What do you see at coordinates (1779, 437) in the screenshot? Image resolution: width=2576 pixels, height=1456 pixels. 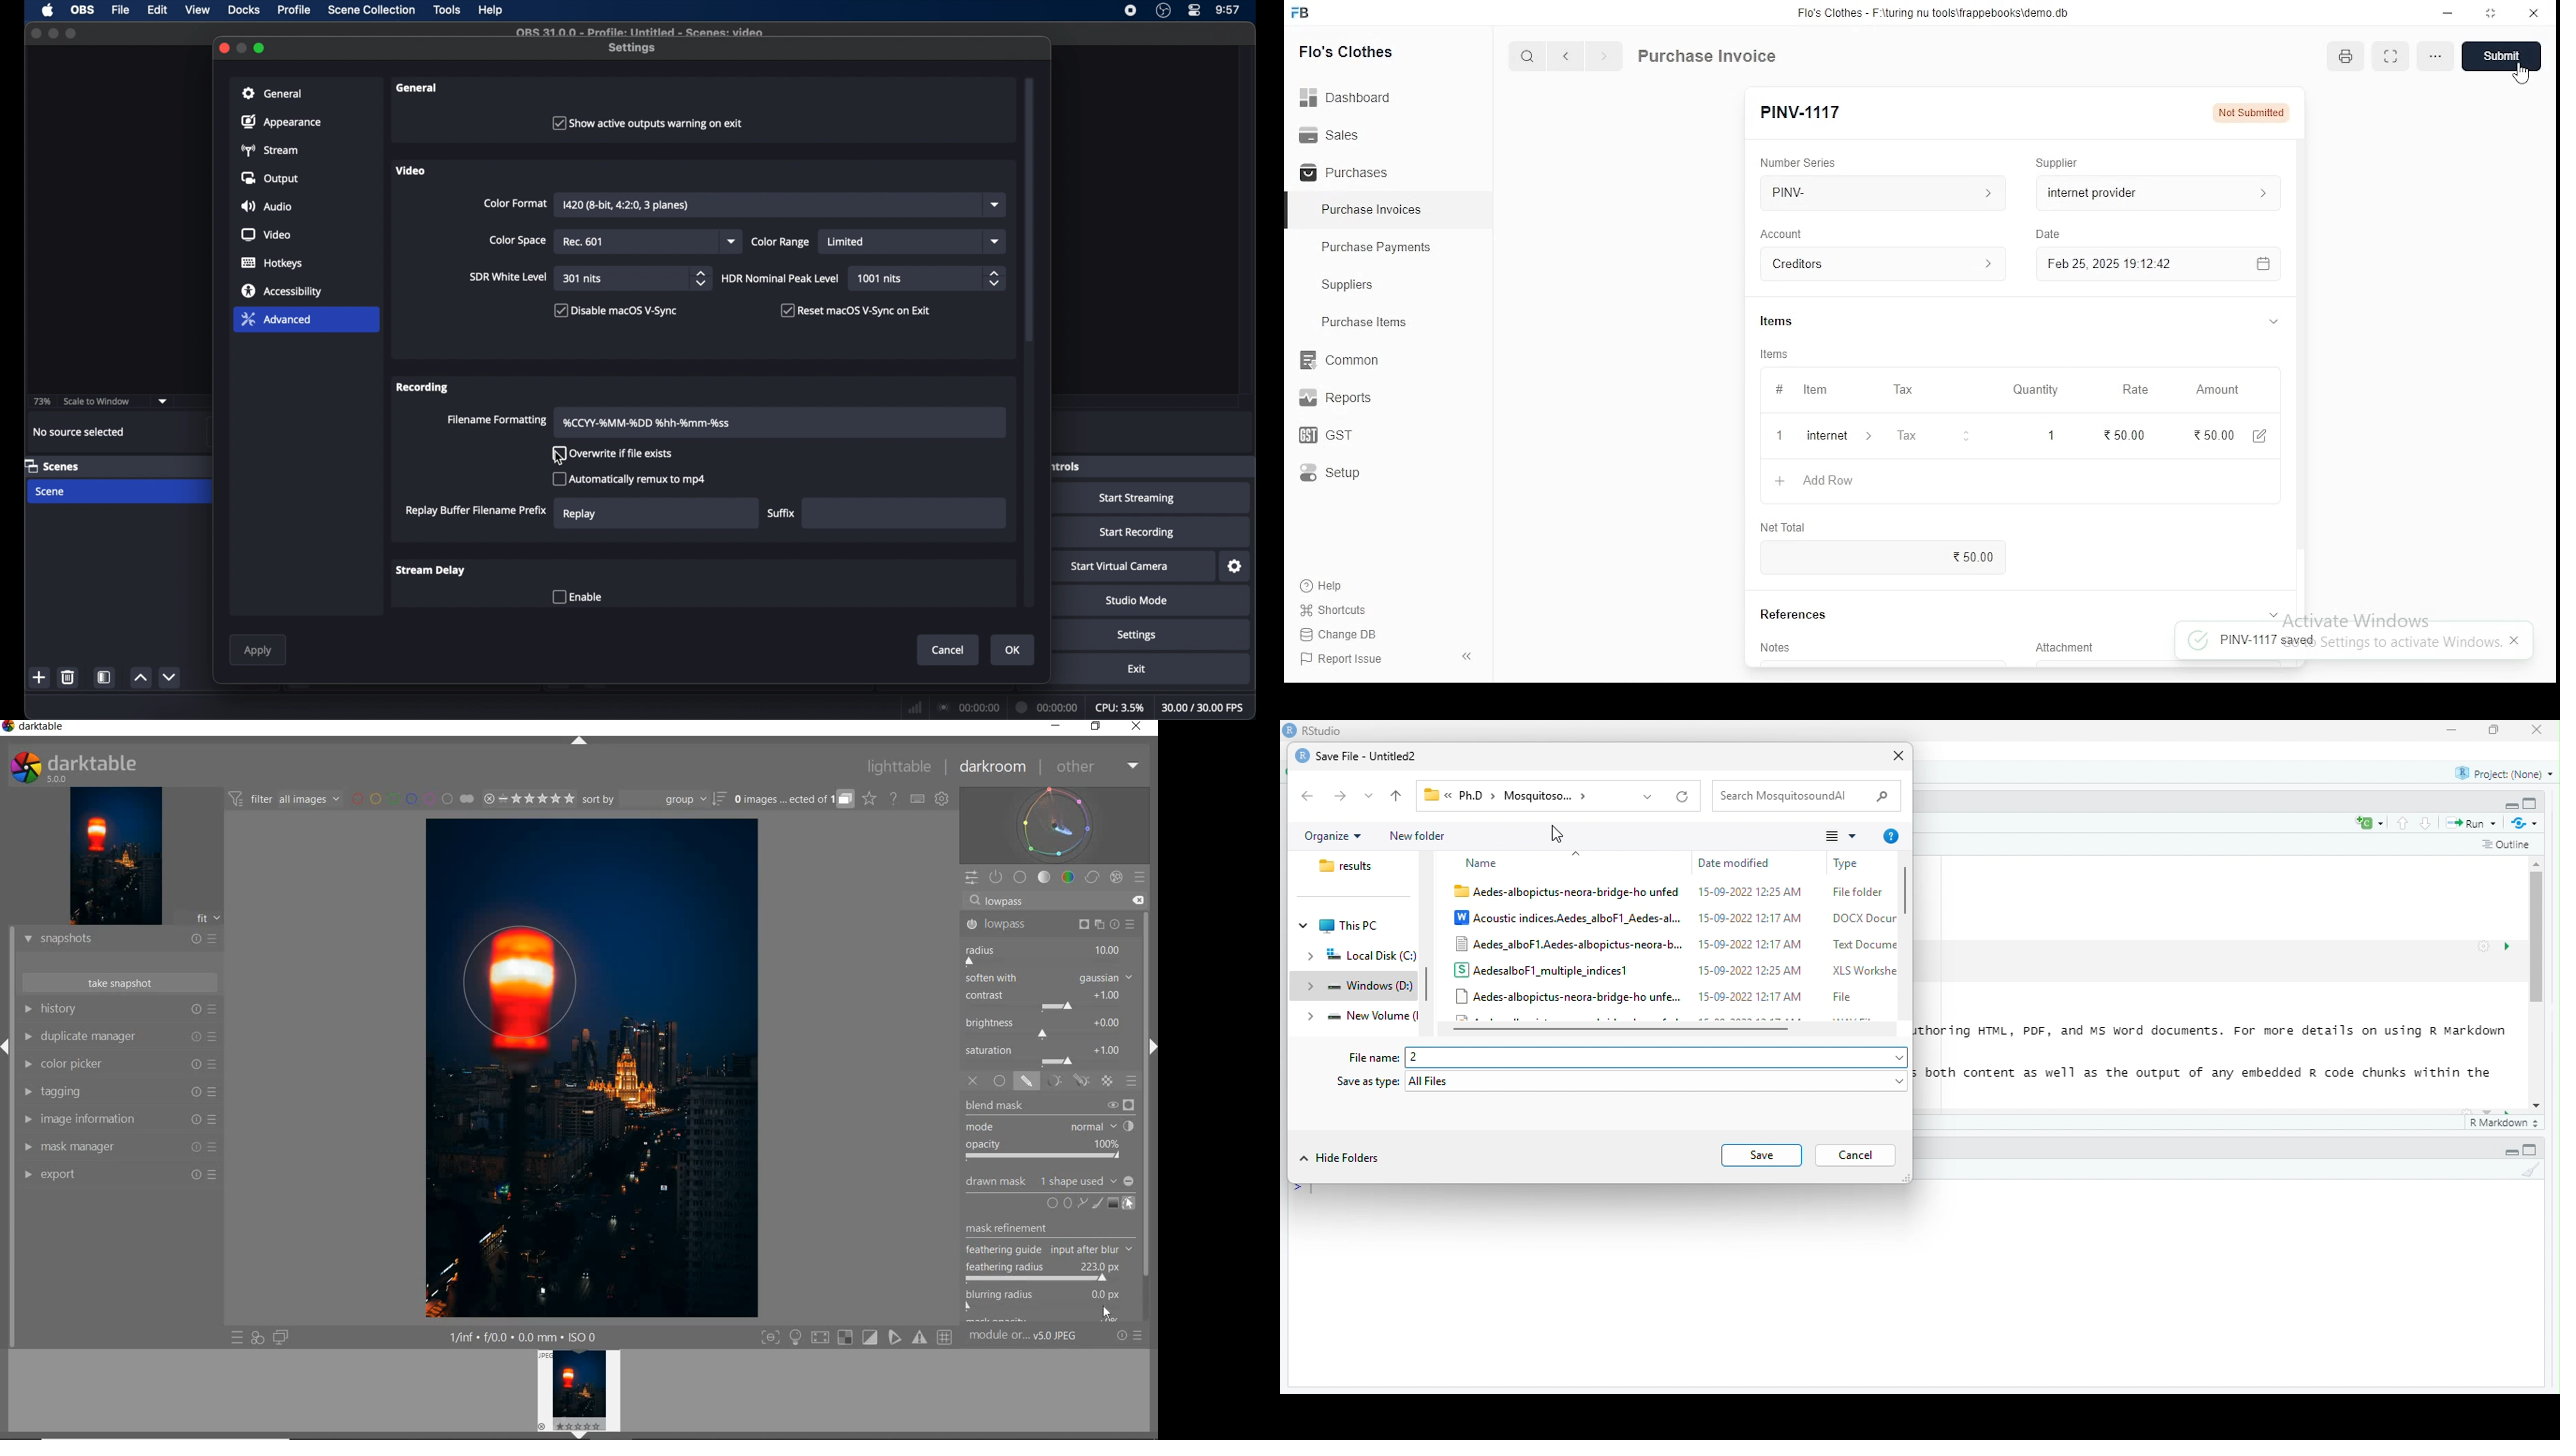 I see `+` at bounding box center [1779, 437].